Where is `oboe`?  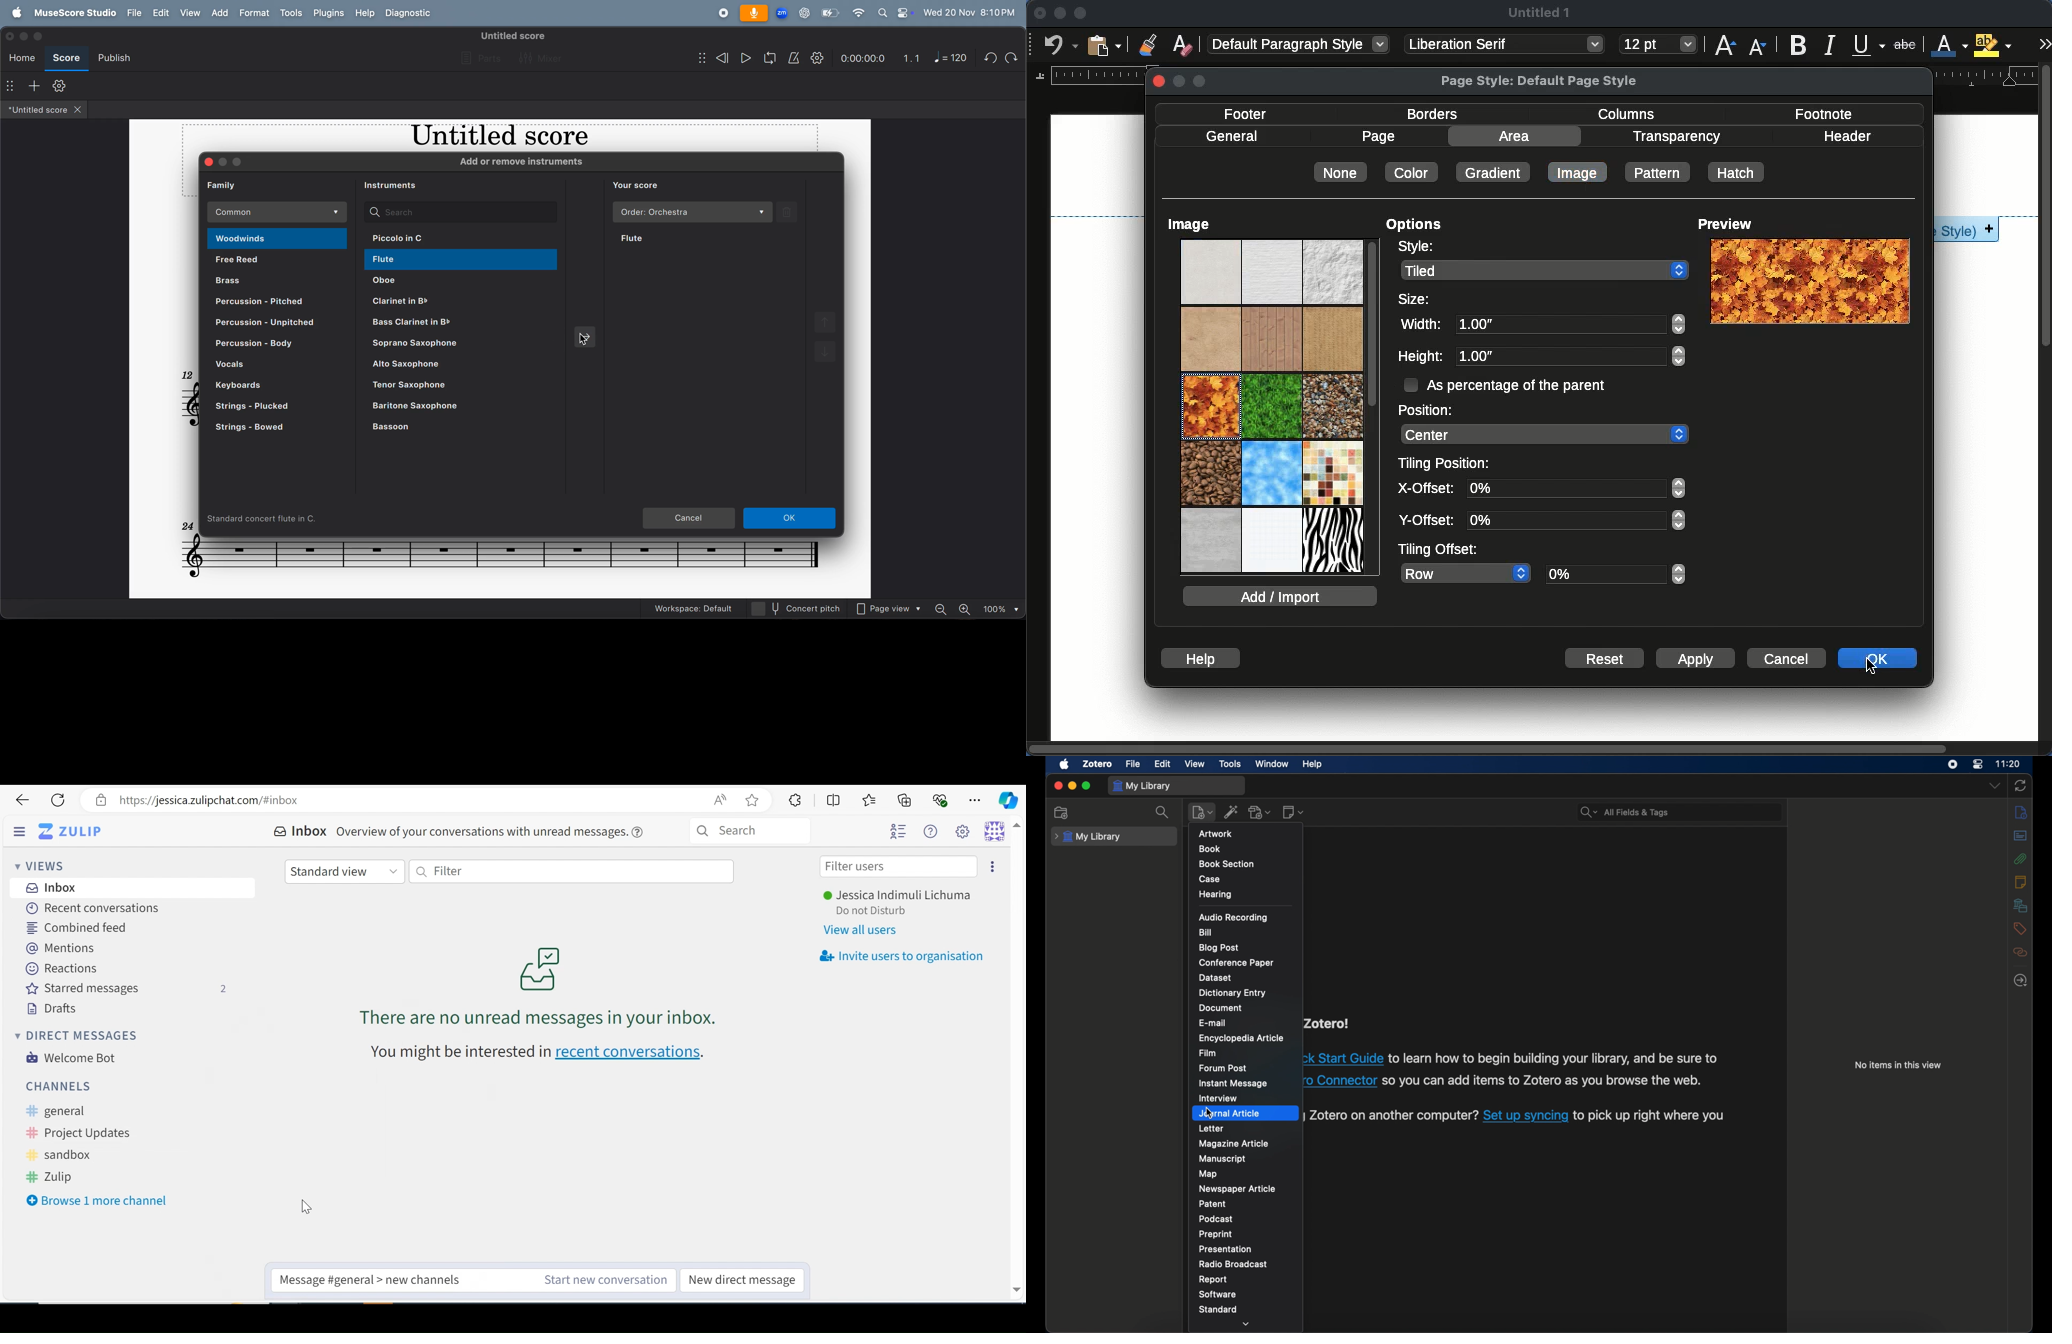
oboe is located at coordinates (470, 283).